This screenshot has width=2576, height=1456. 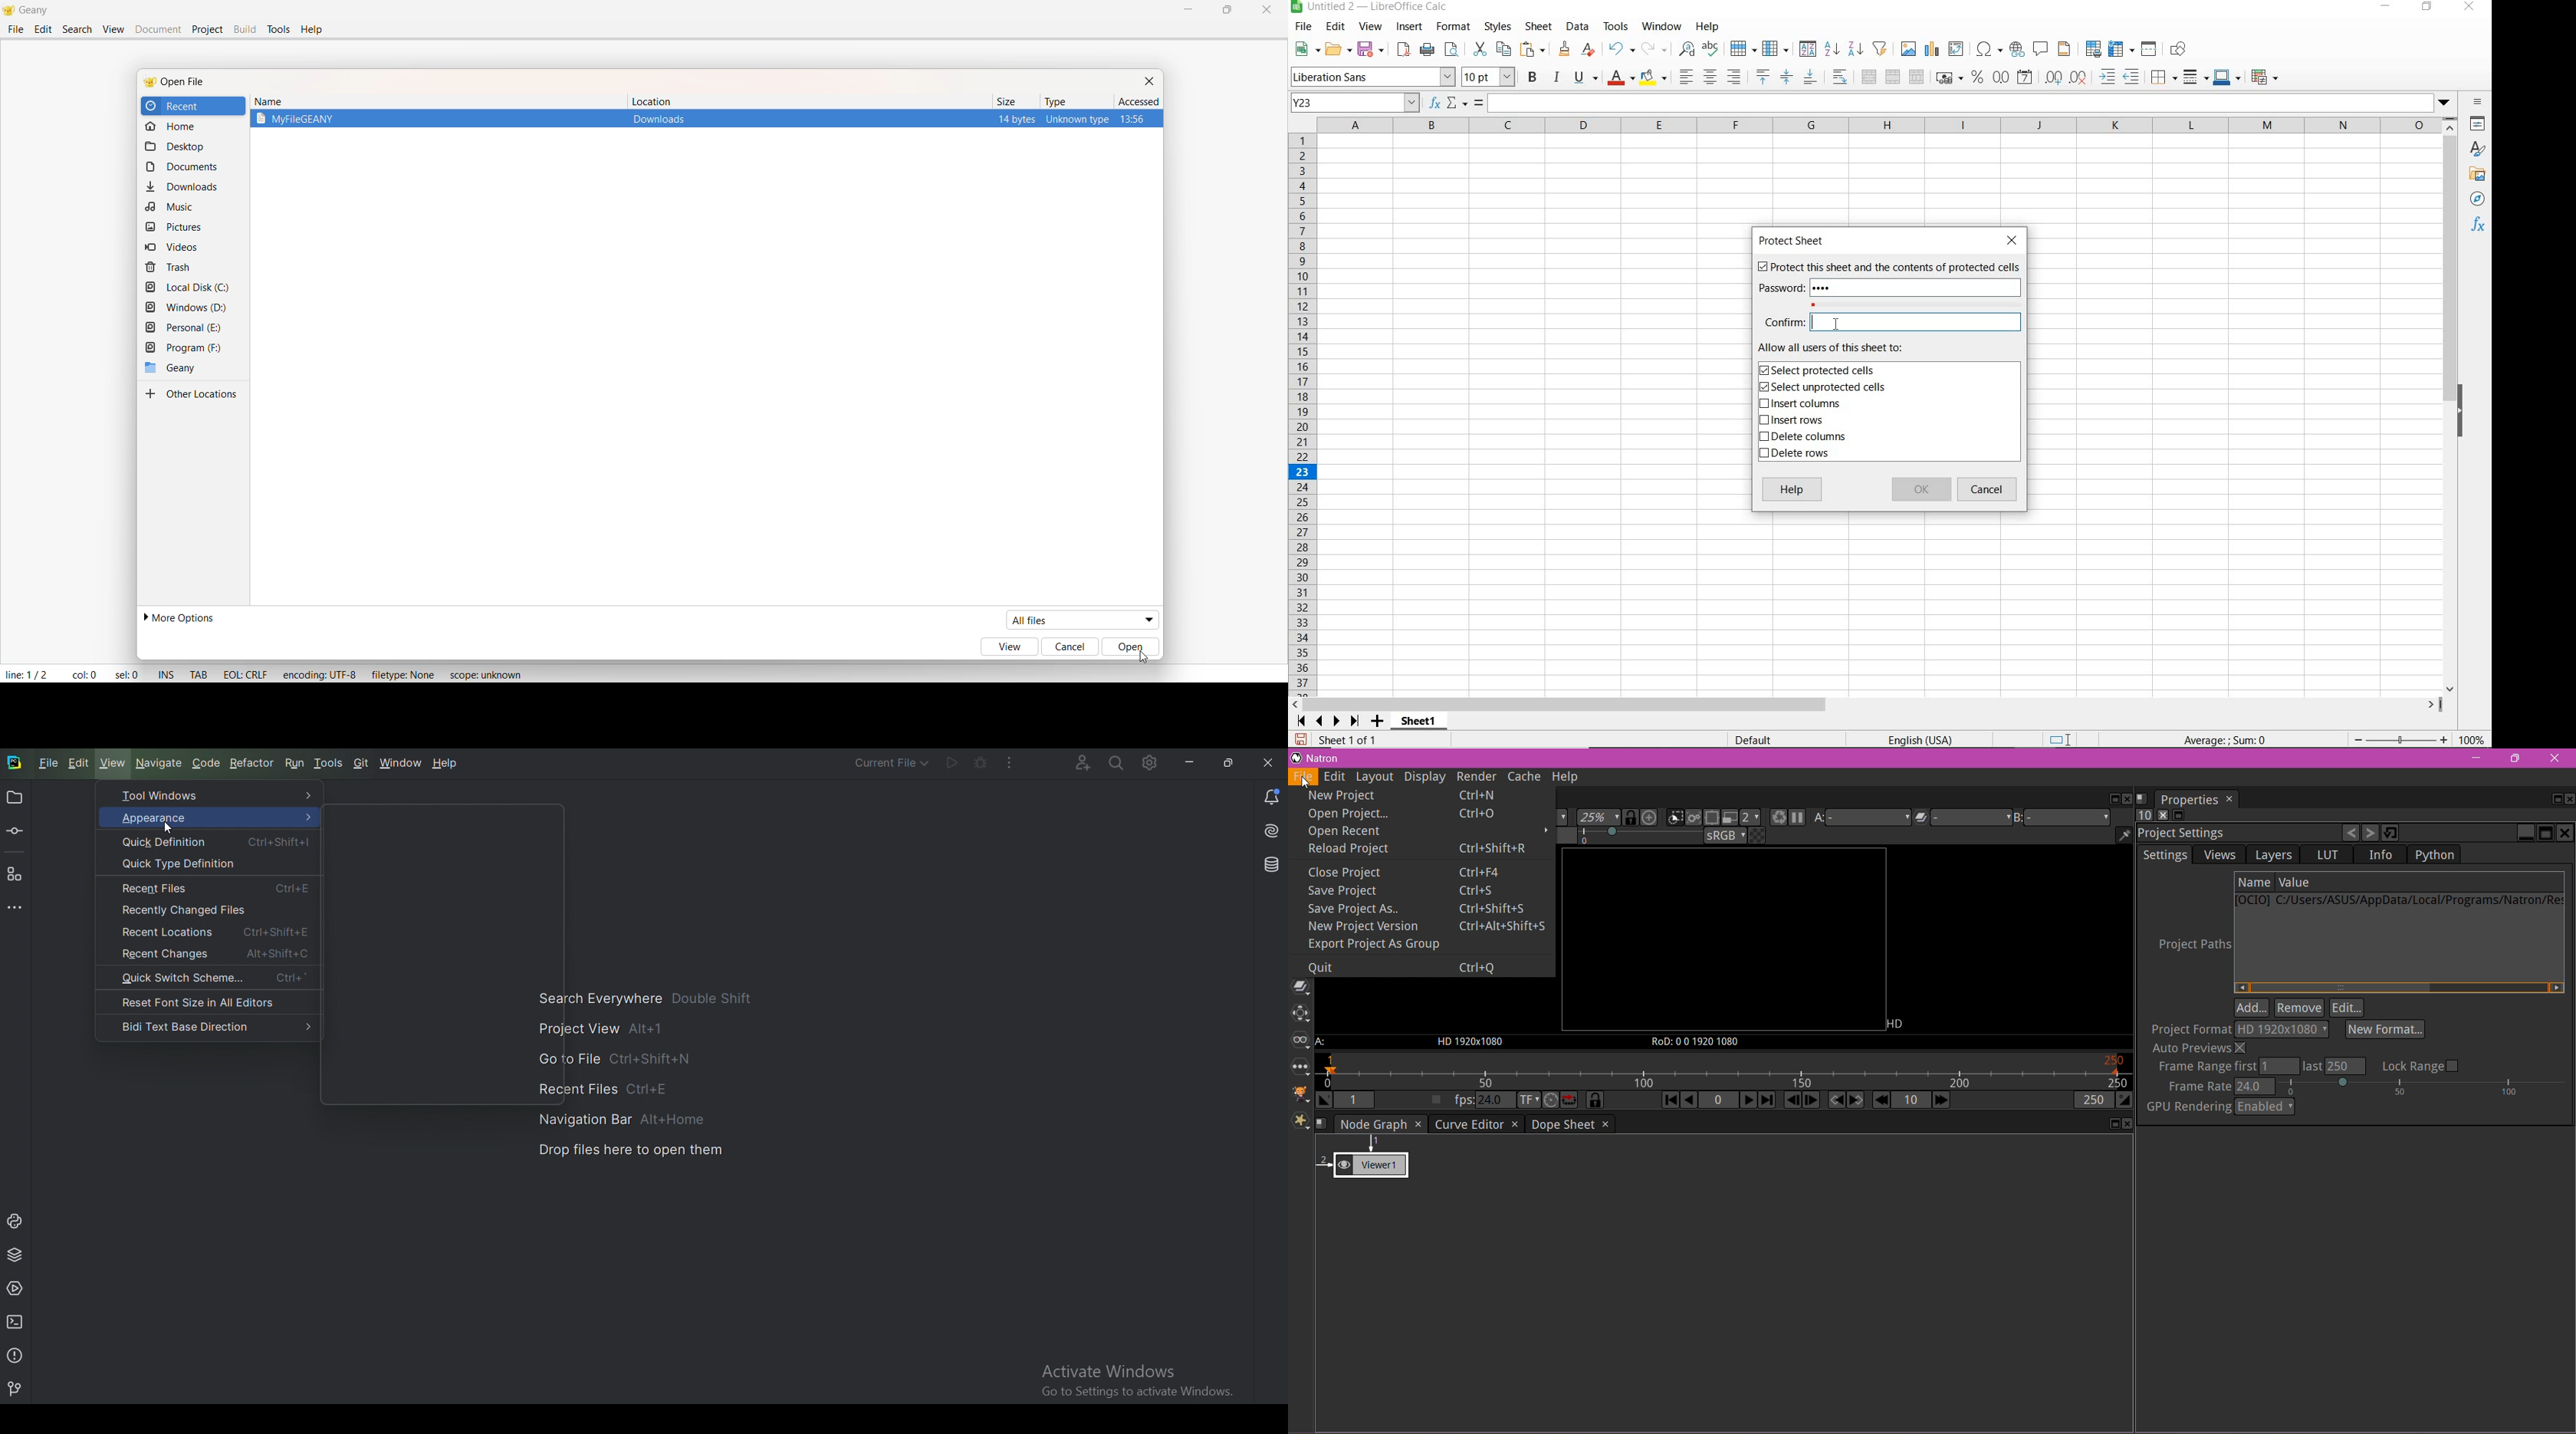 I want to click on FIND AND REPLACE, so click(x=1684, y=49).